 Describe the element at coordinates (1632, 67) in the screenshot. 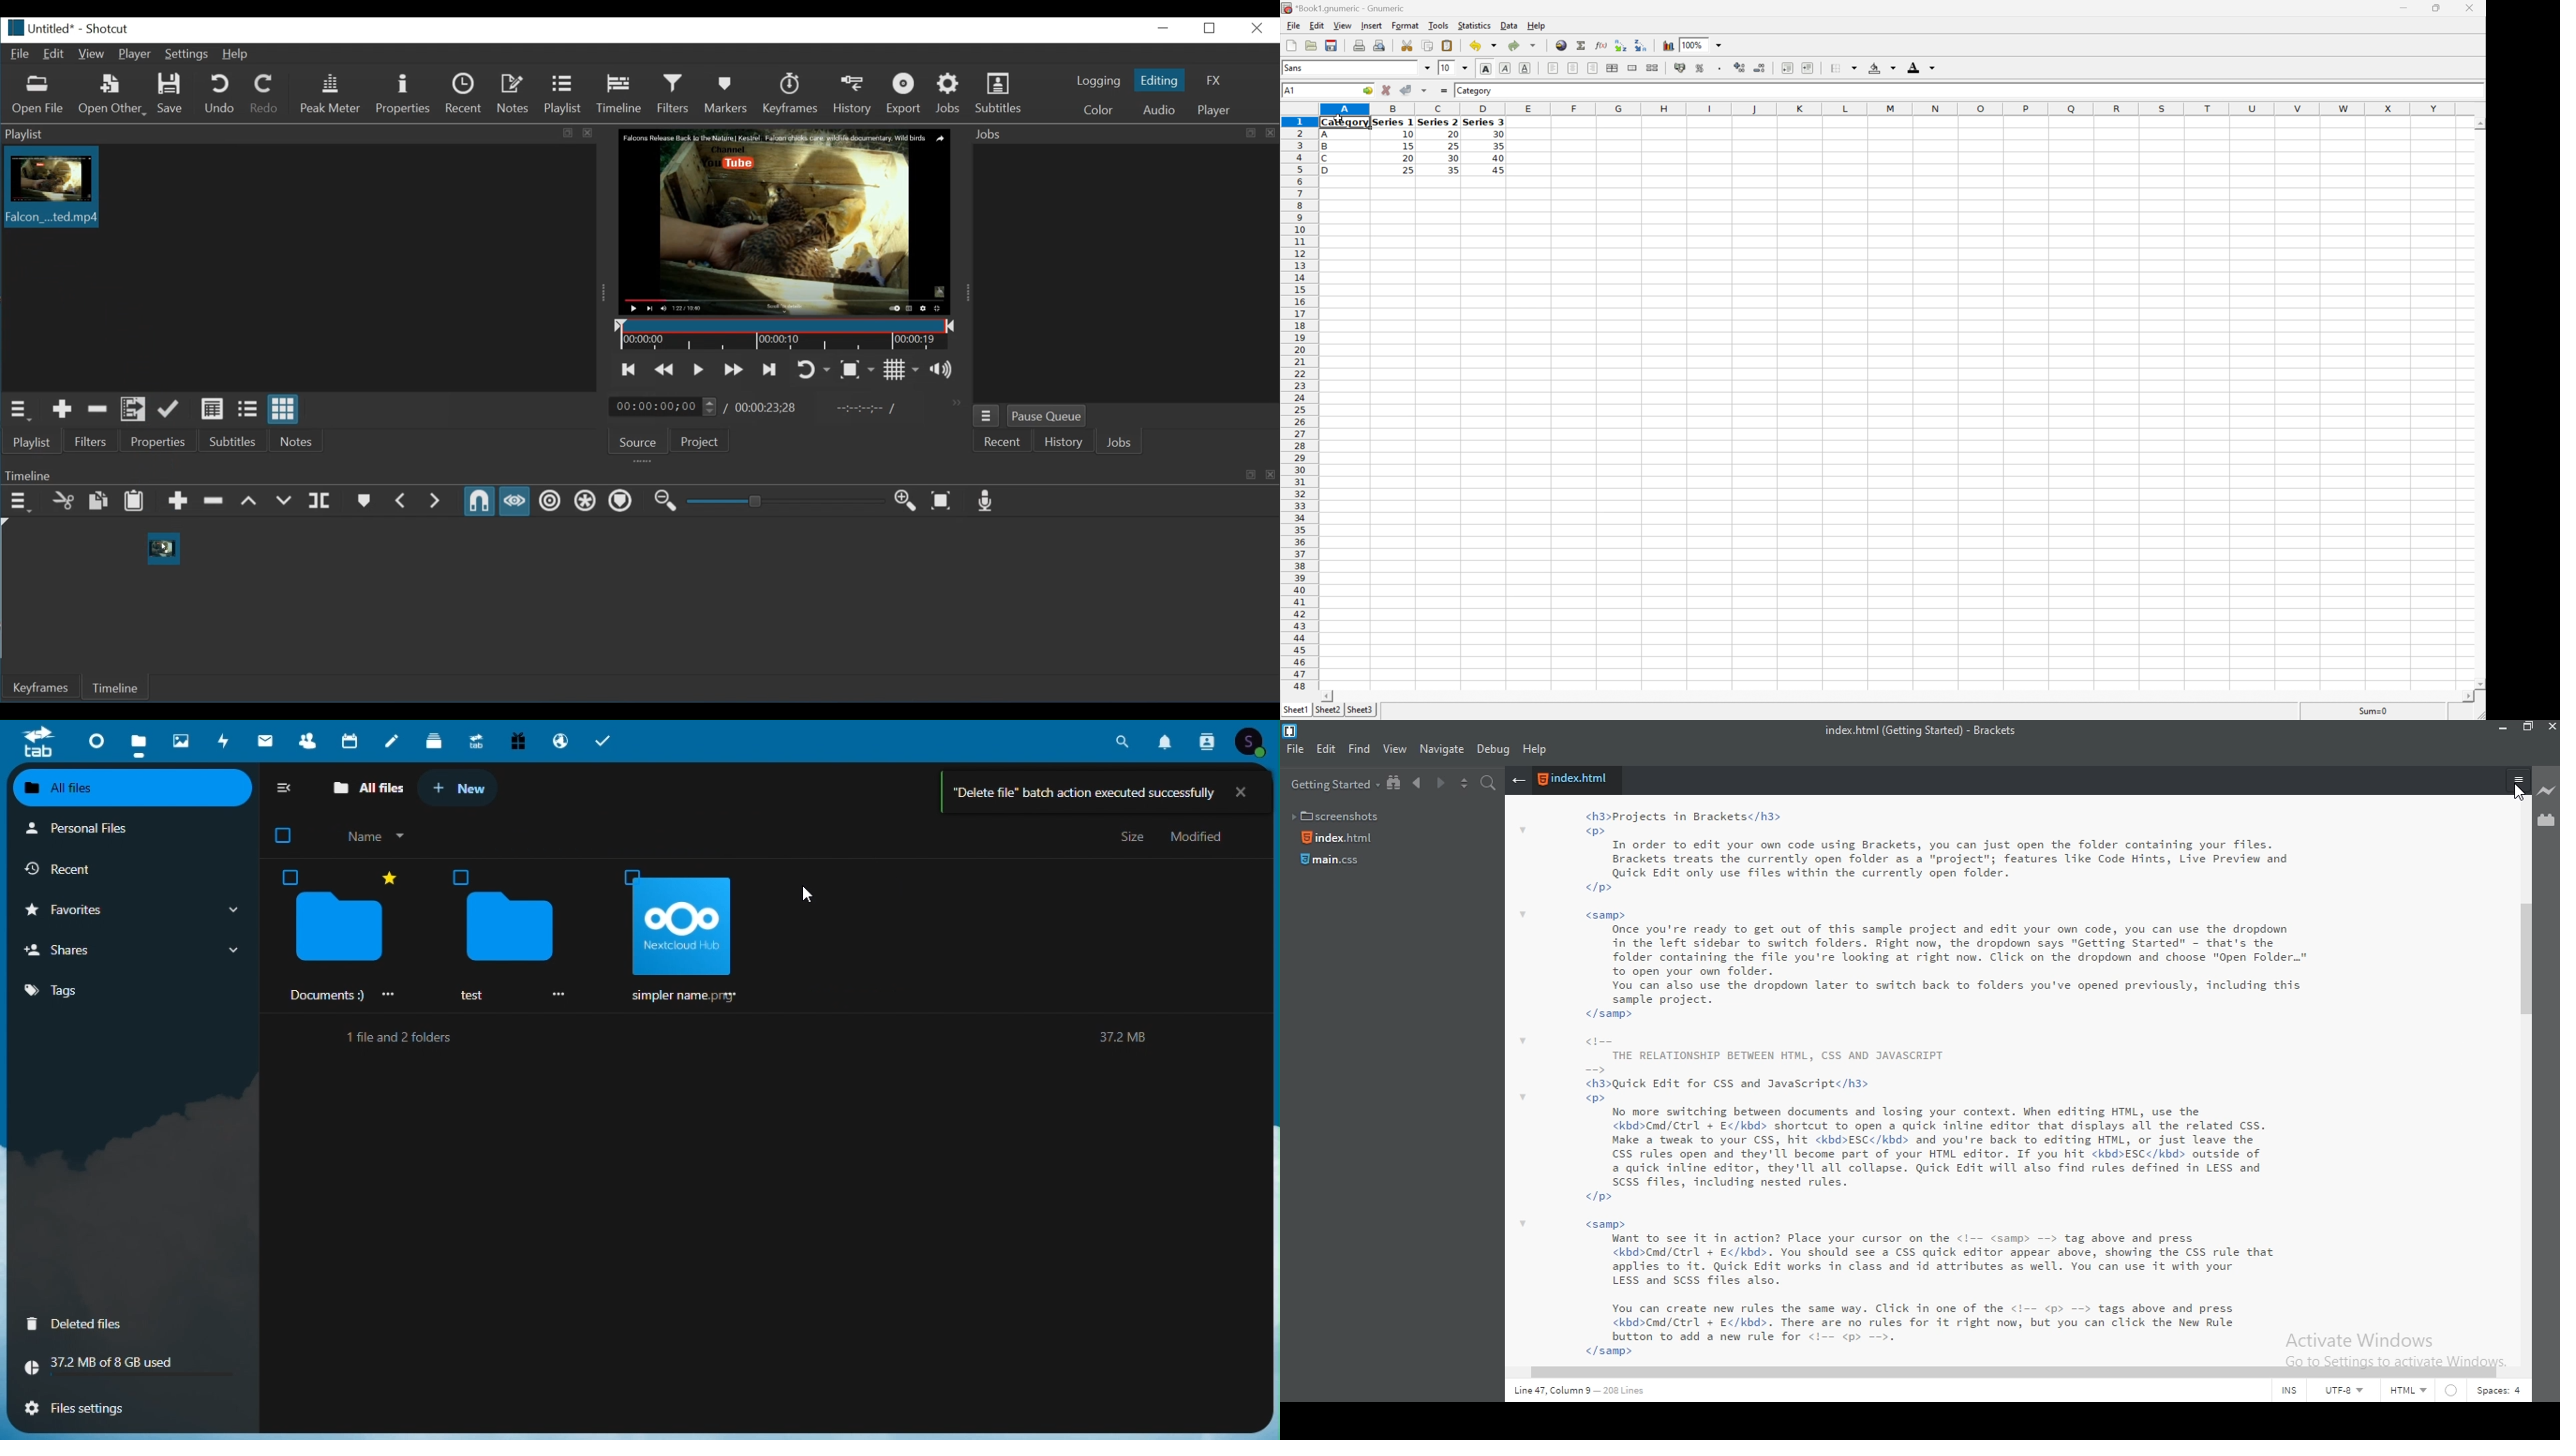

I see `Merge a range of cells` at that location.